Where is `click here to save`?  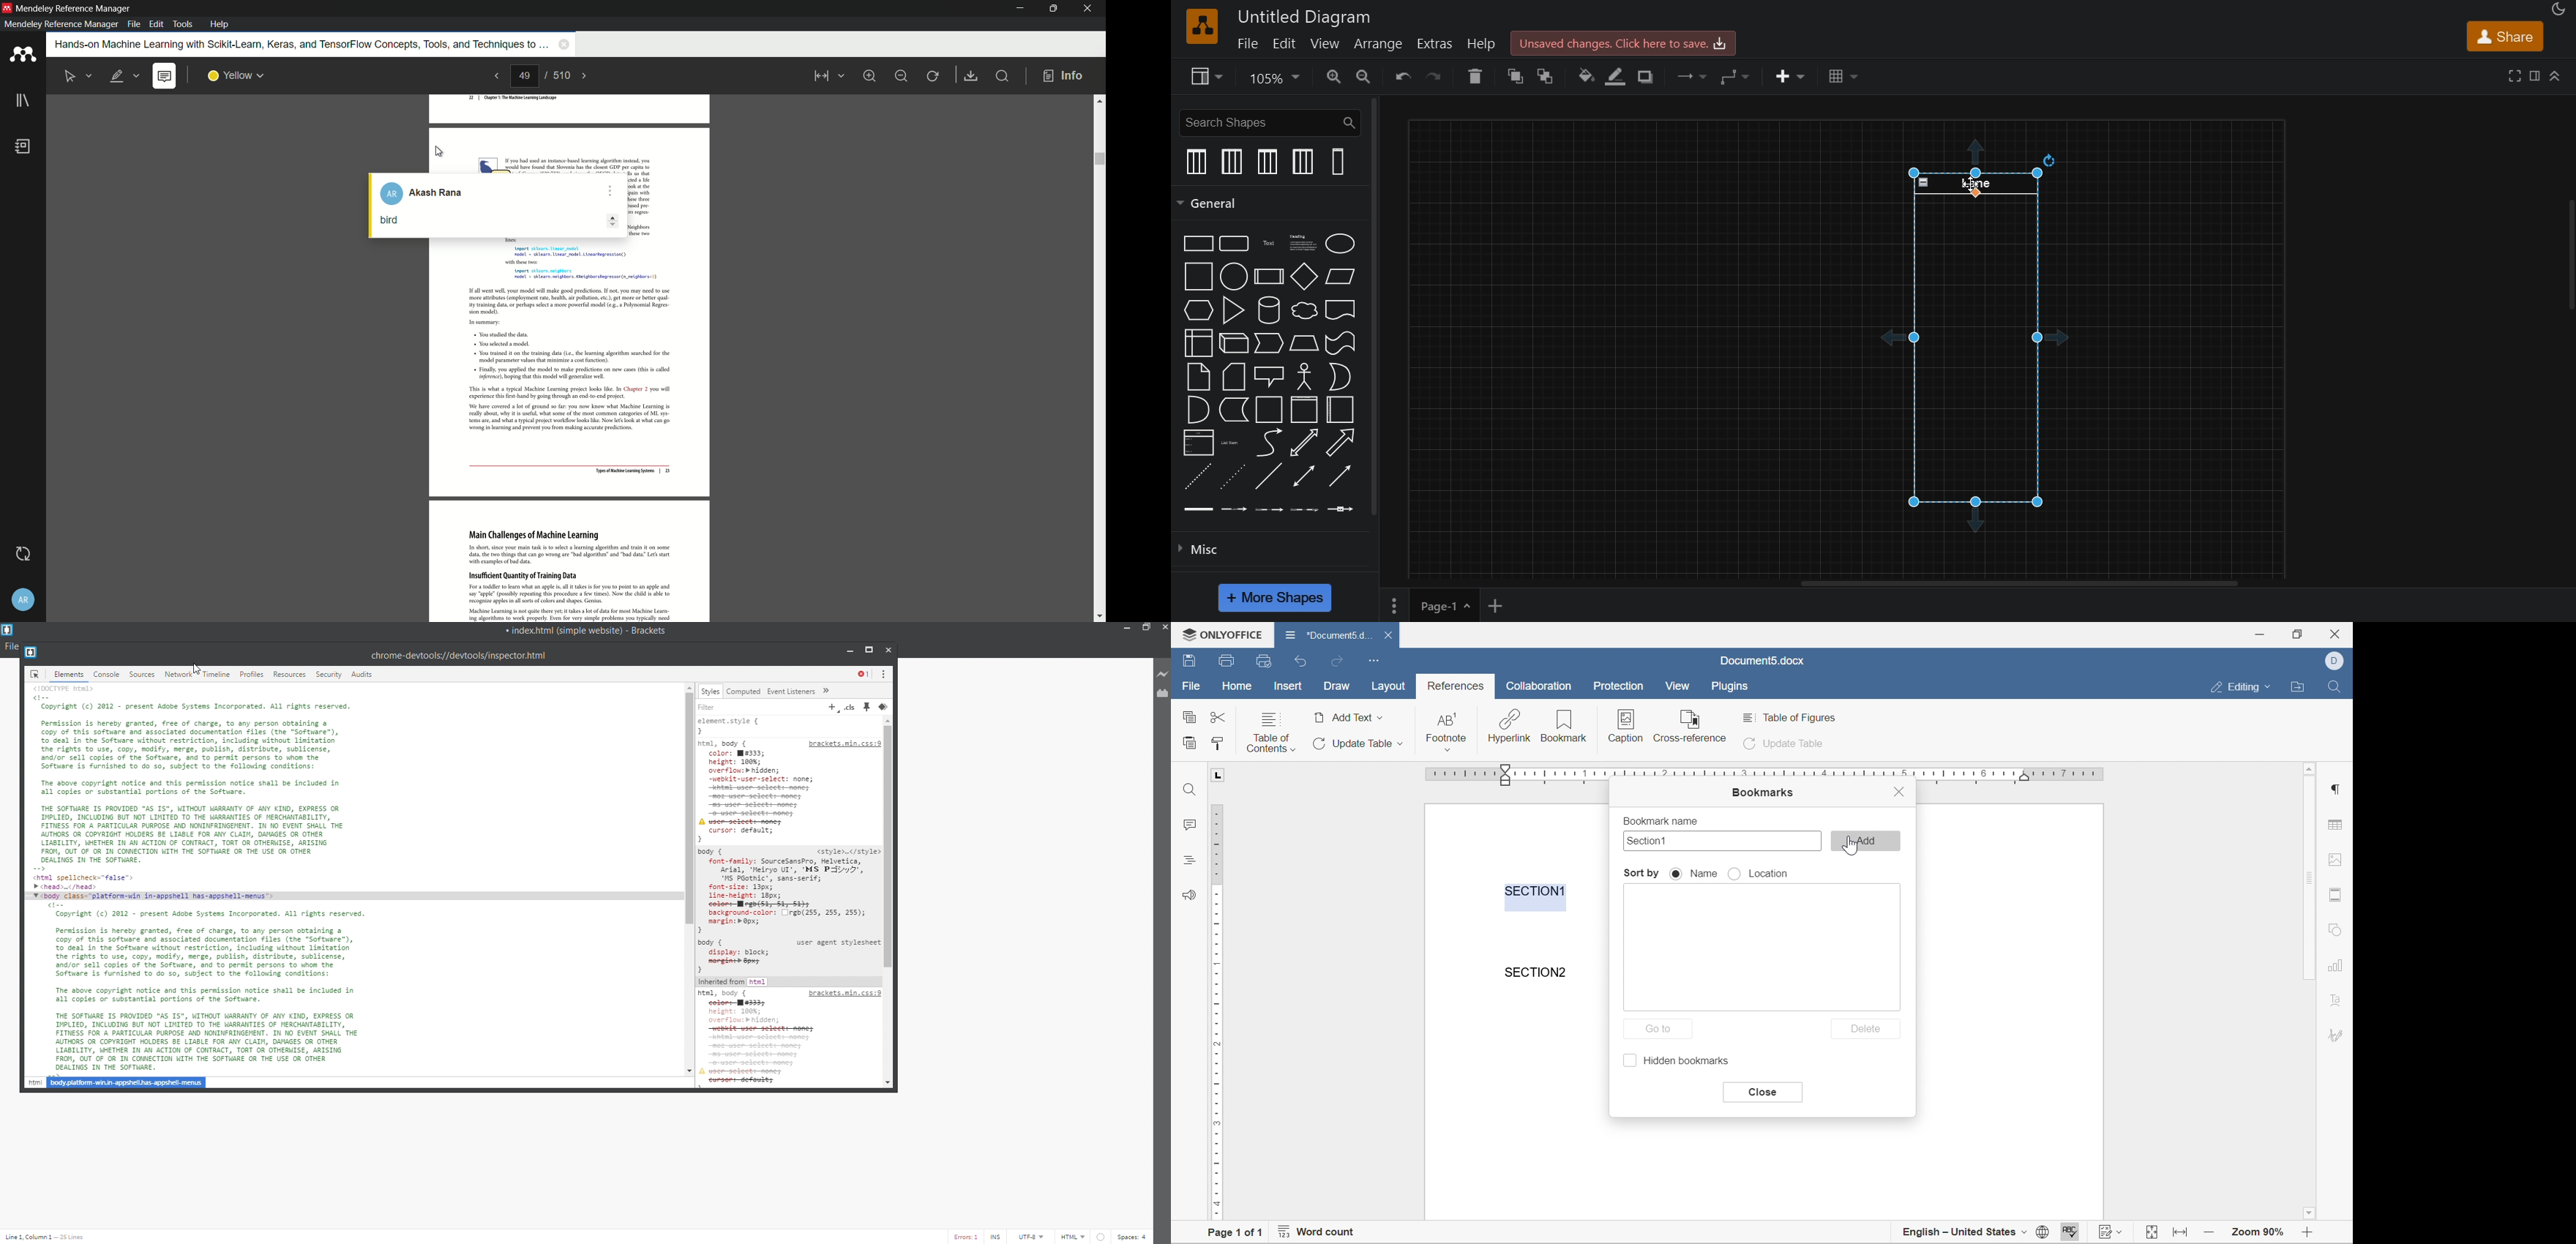
click here to save is located at coordinates (1623, 42).